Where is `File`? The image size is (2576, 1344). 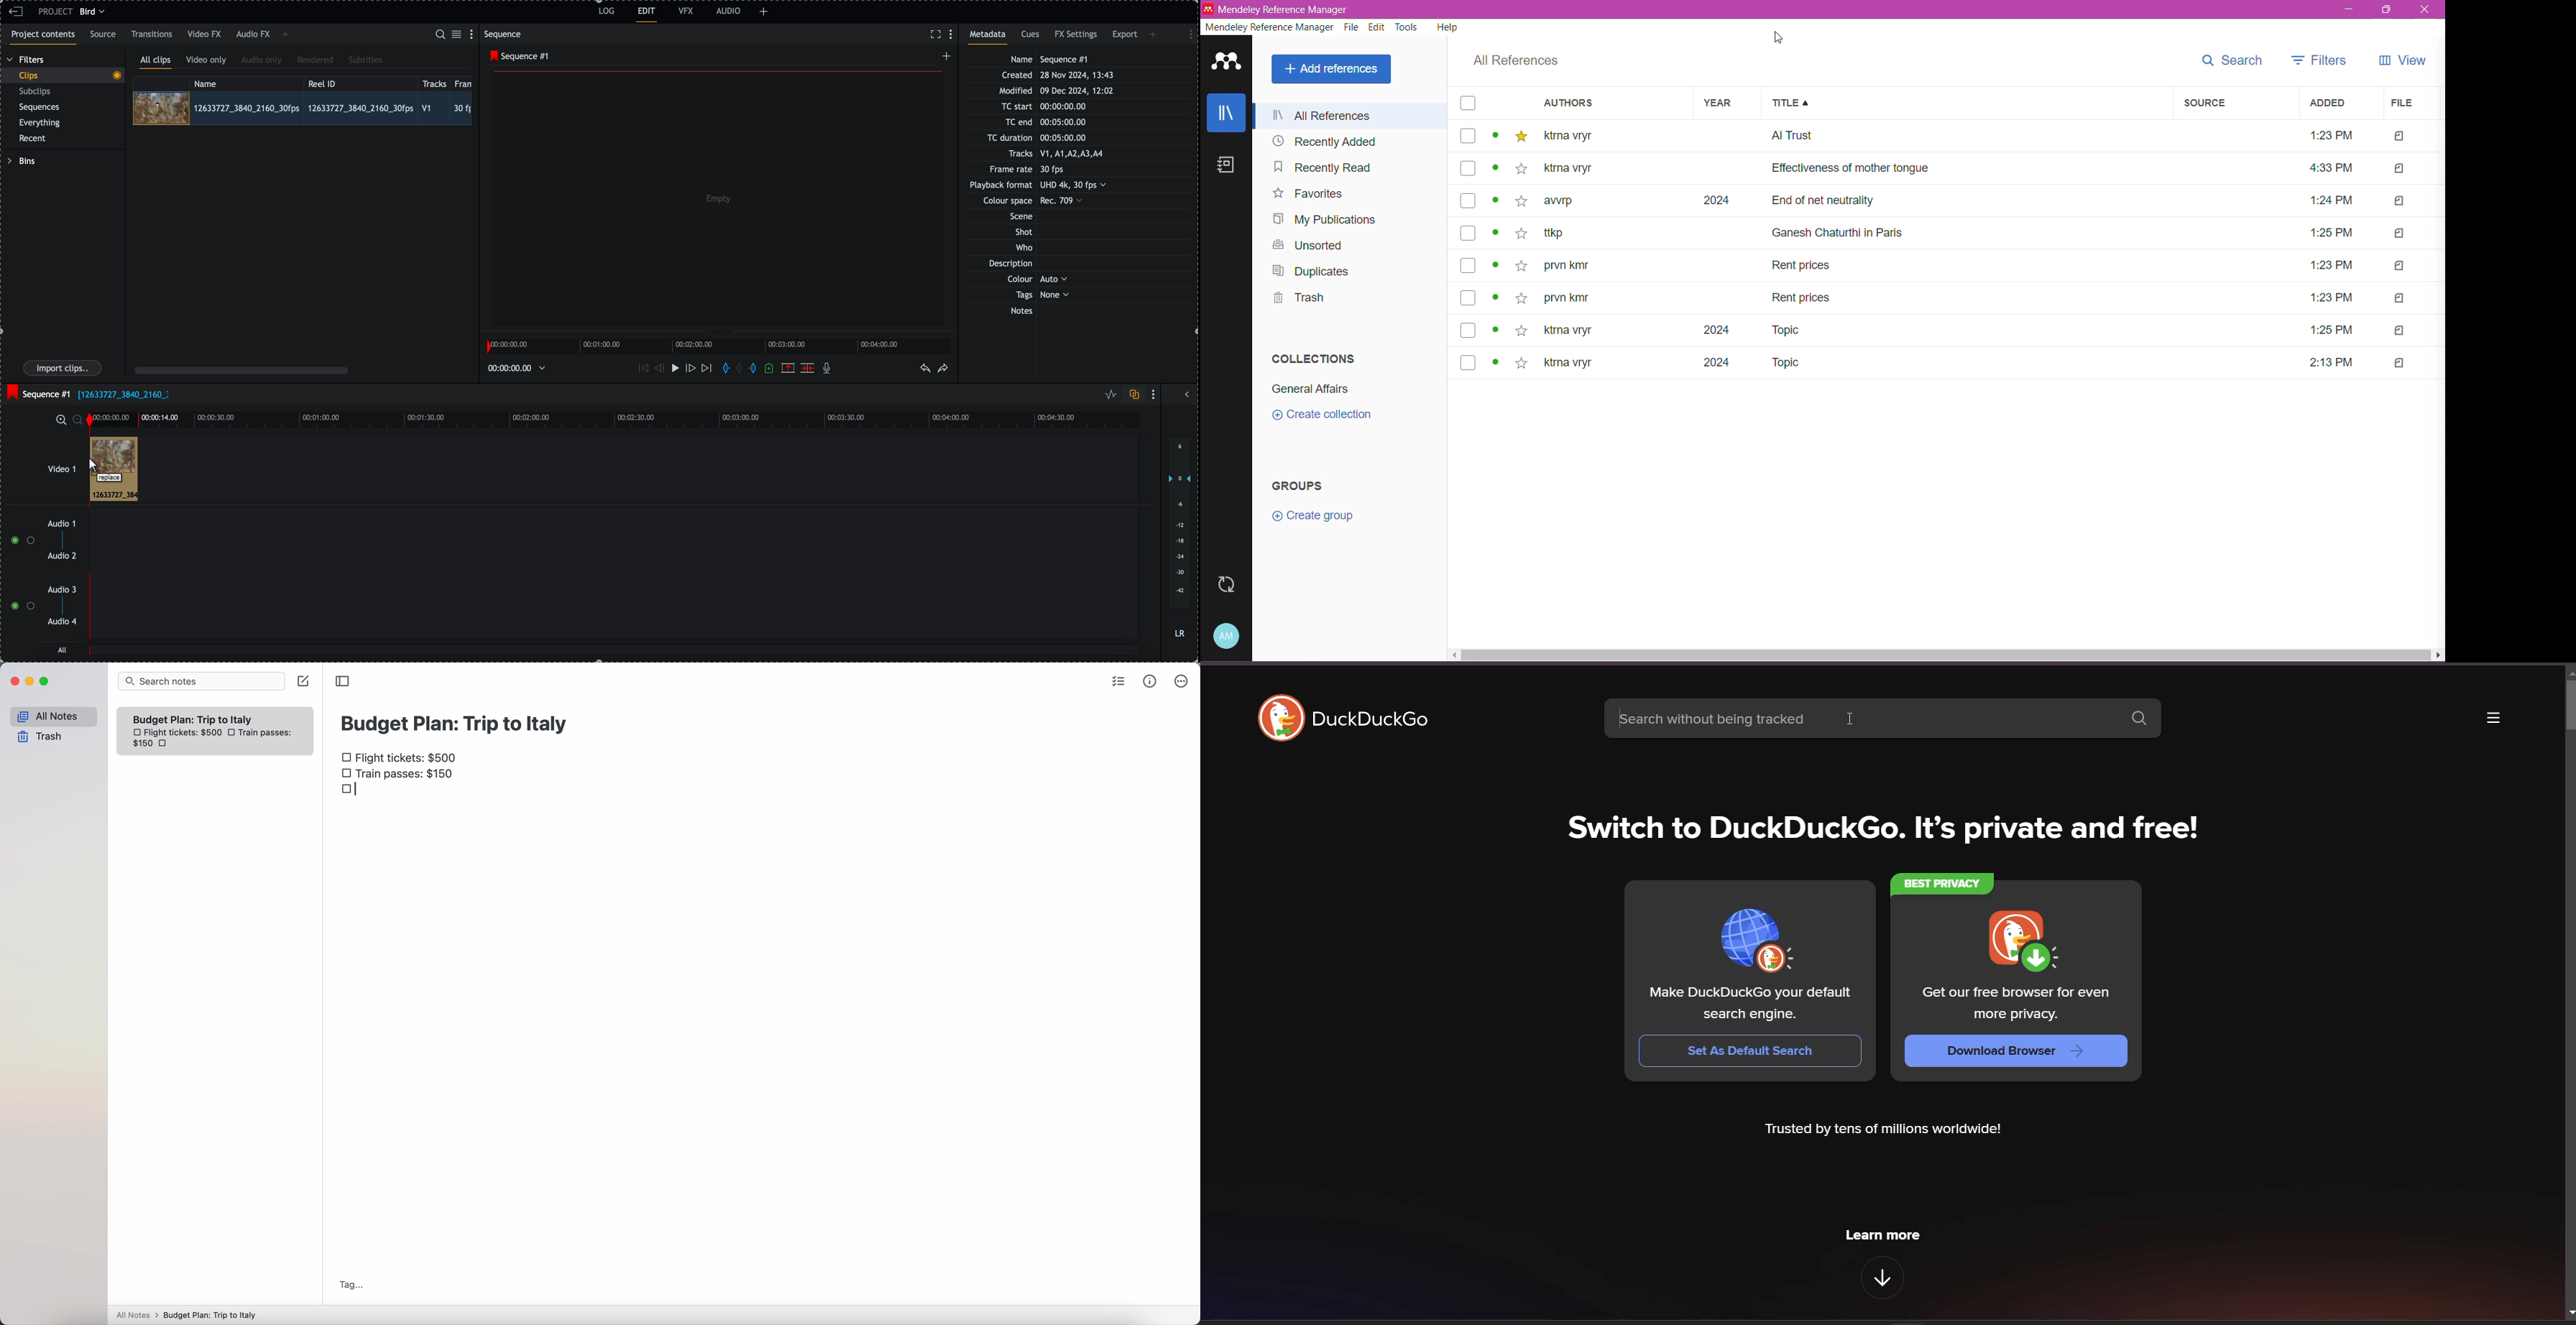 File is located at coordinates (1353, 27).